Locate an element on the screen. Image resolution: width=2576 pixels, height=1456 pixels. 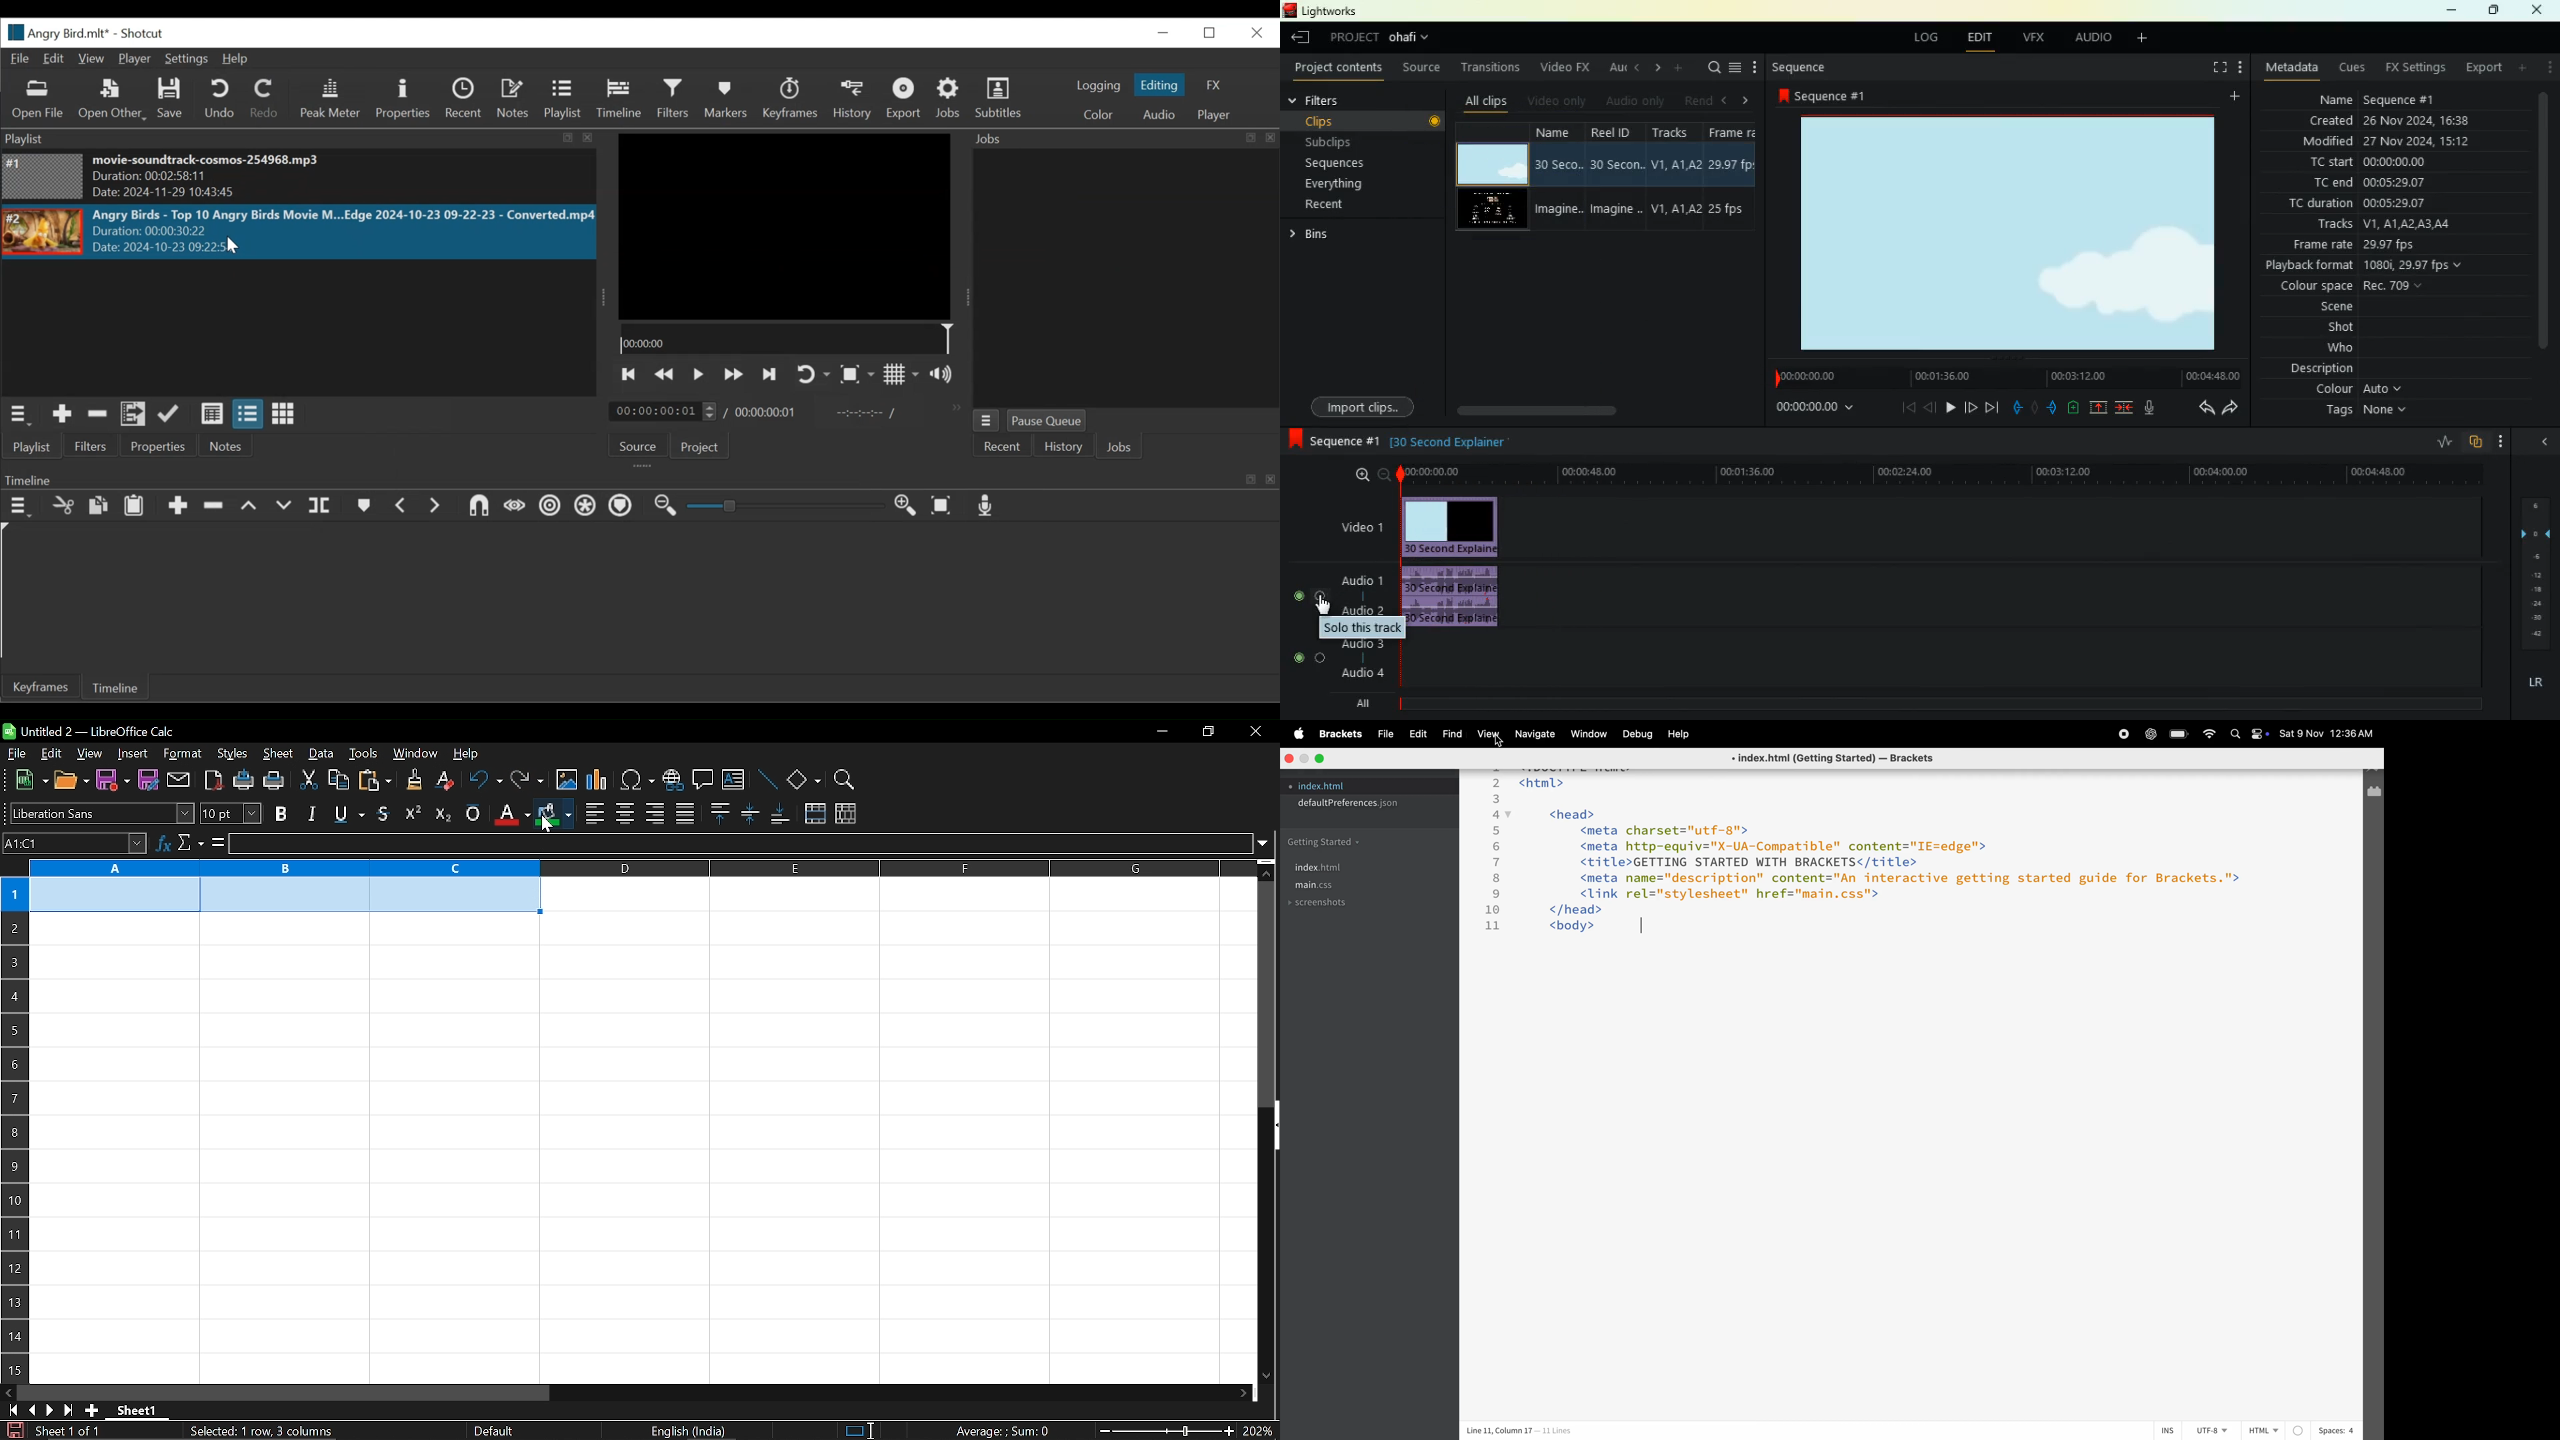
View as files is located at coordinates (247, 415).